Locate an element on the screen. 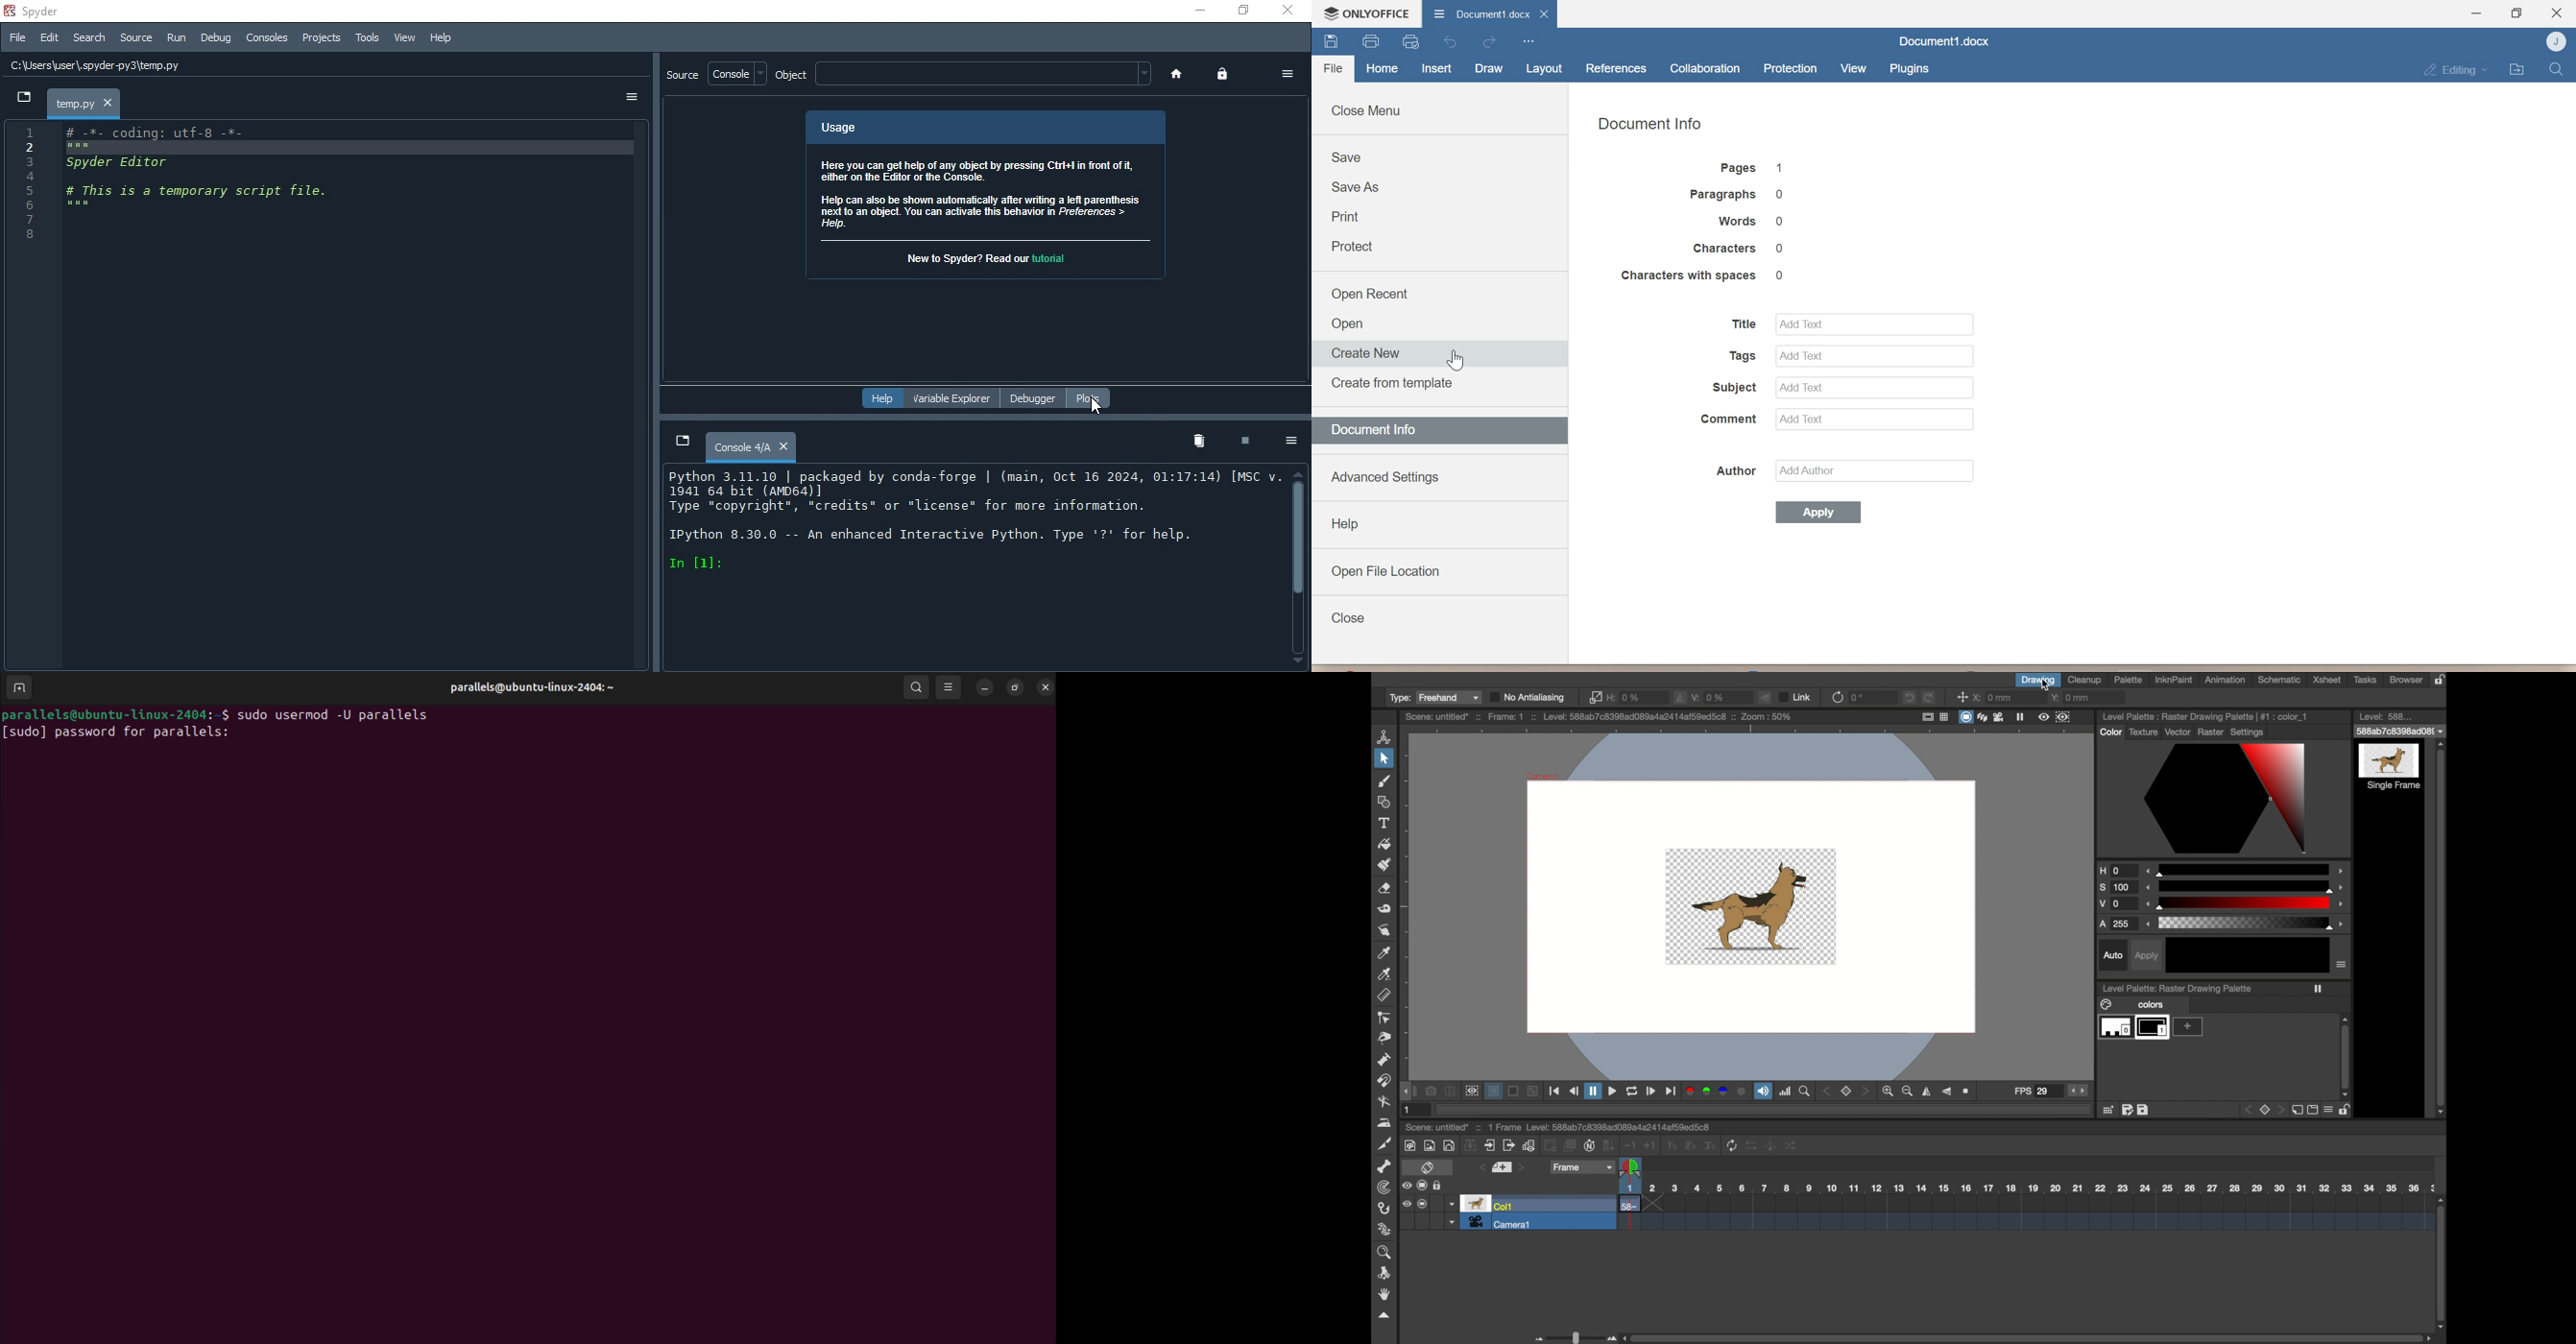 This screenshot has height=1344, width=2576. Spyder is located at coordinates (44, 12).